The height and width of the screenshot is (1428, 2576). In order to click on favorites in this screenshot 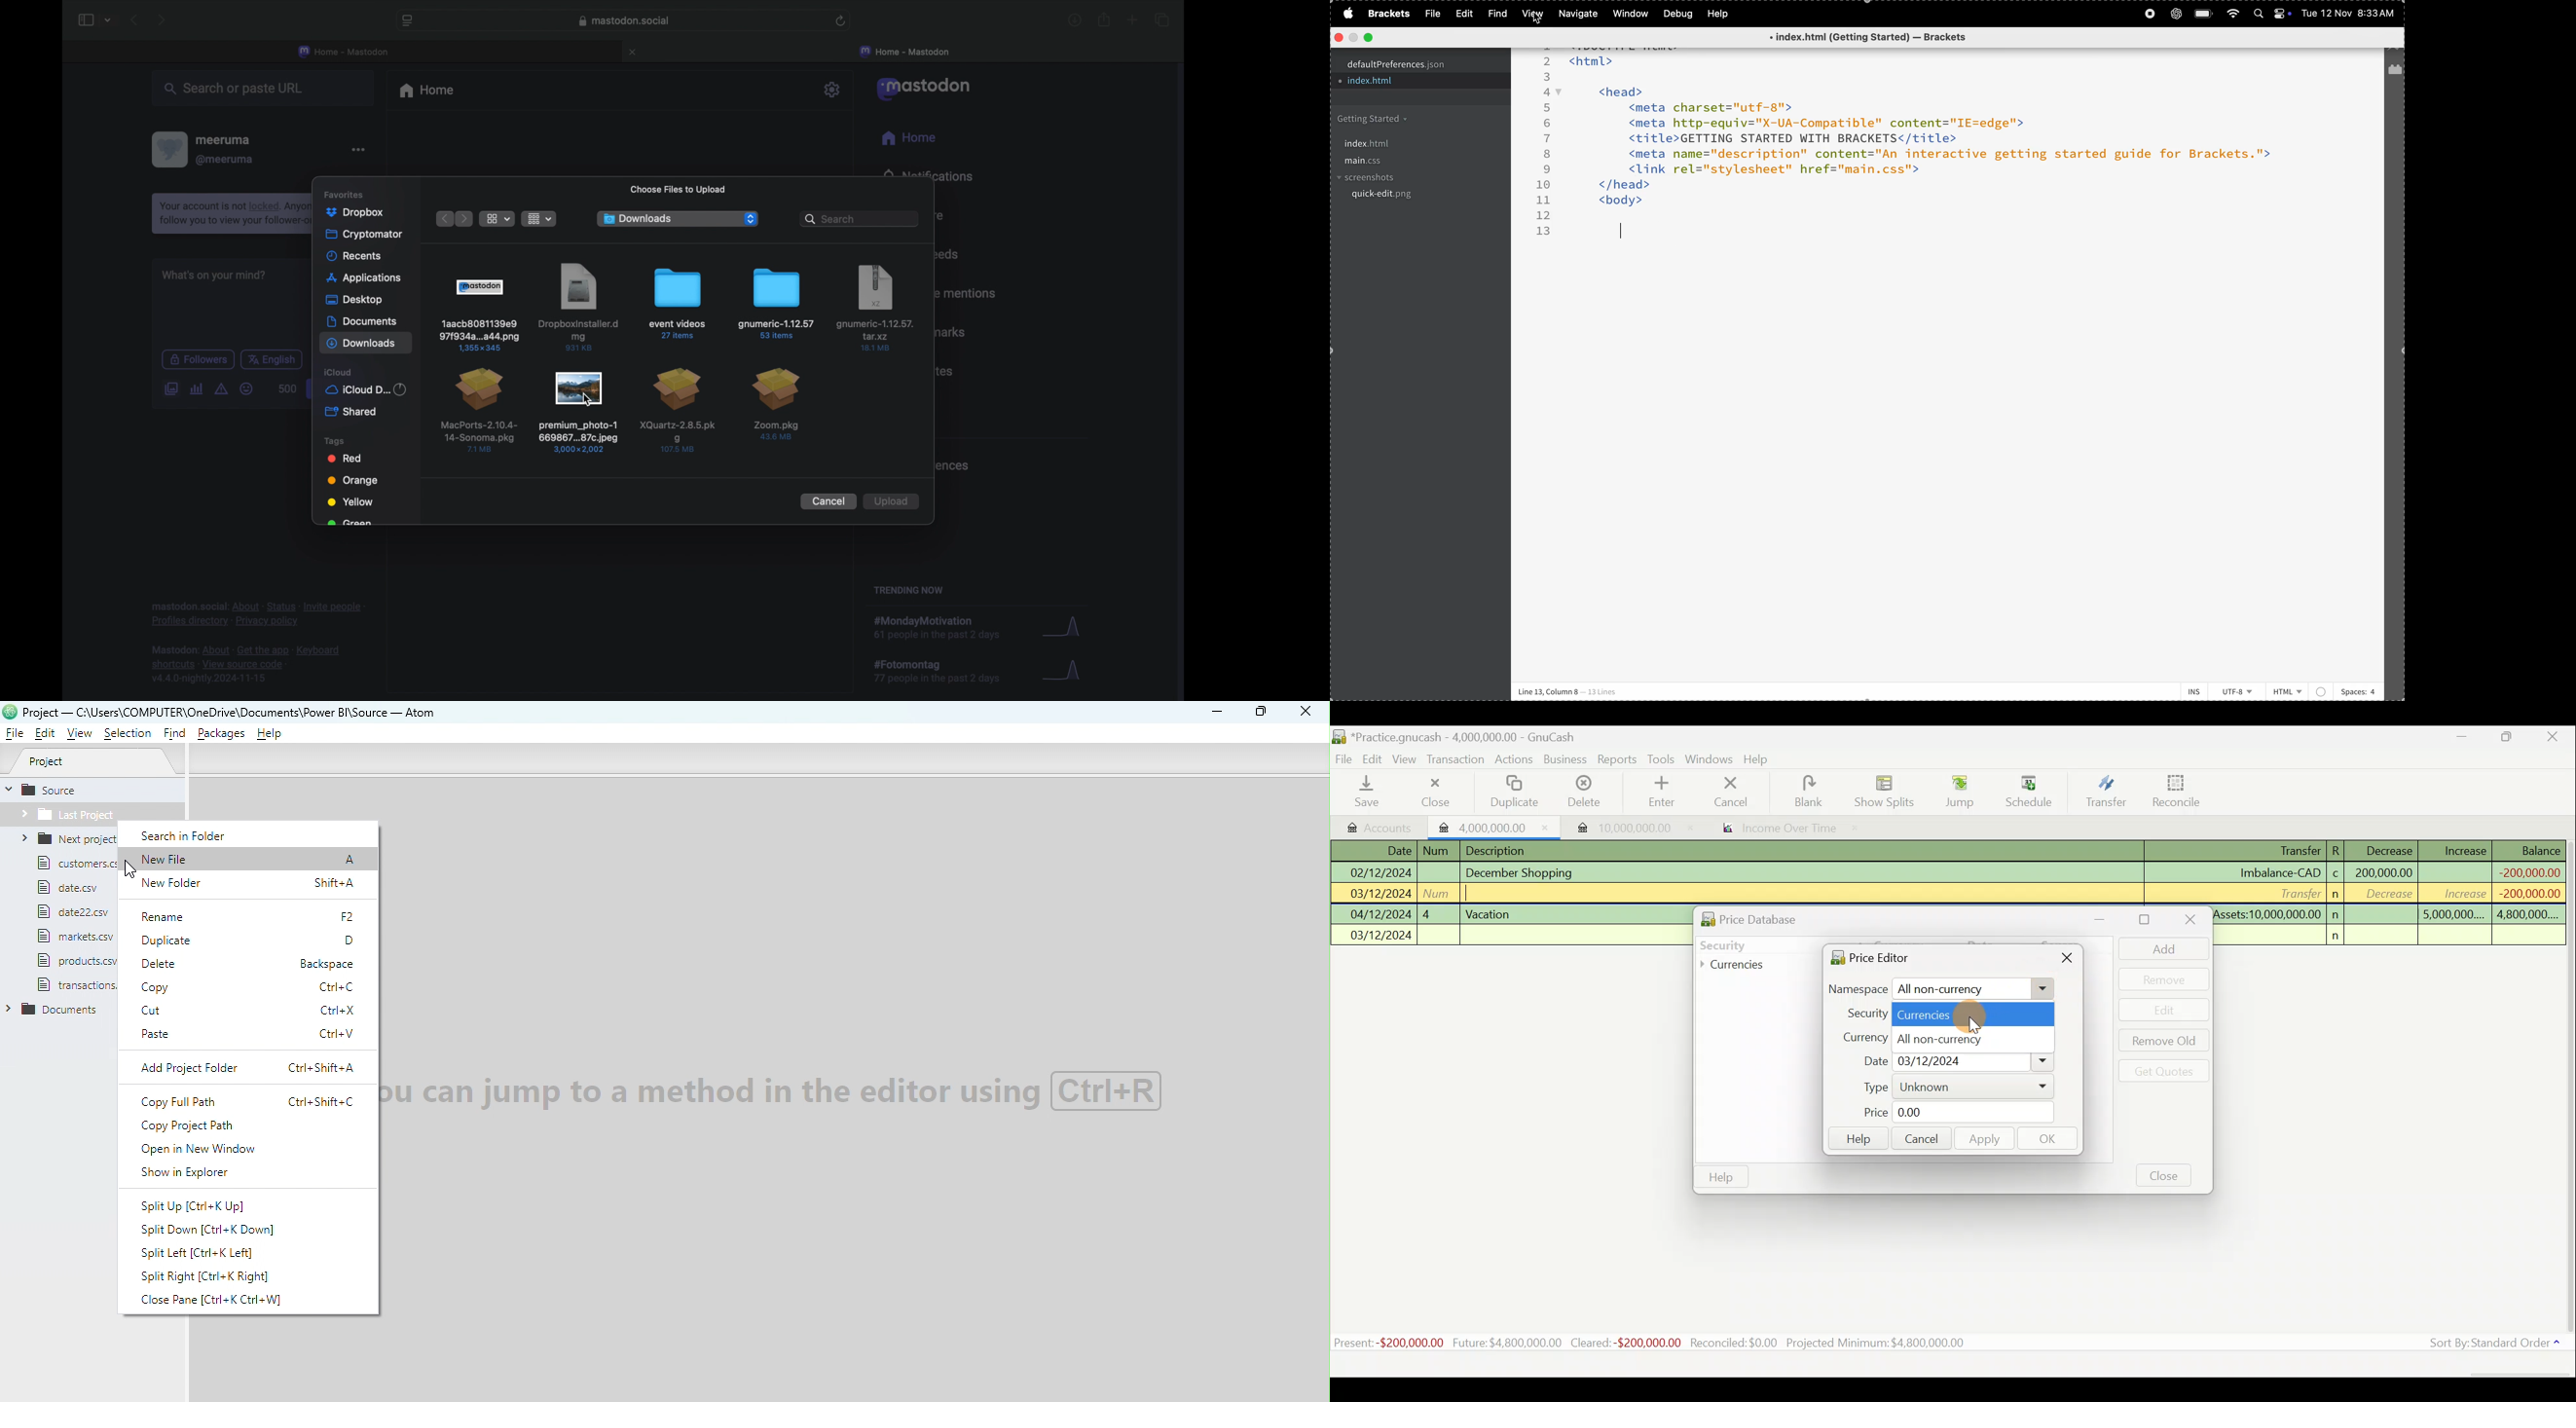, I will do `click(356, 191)`.